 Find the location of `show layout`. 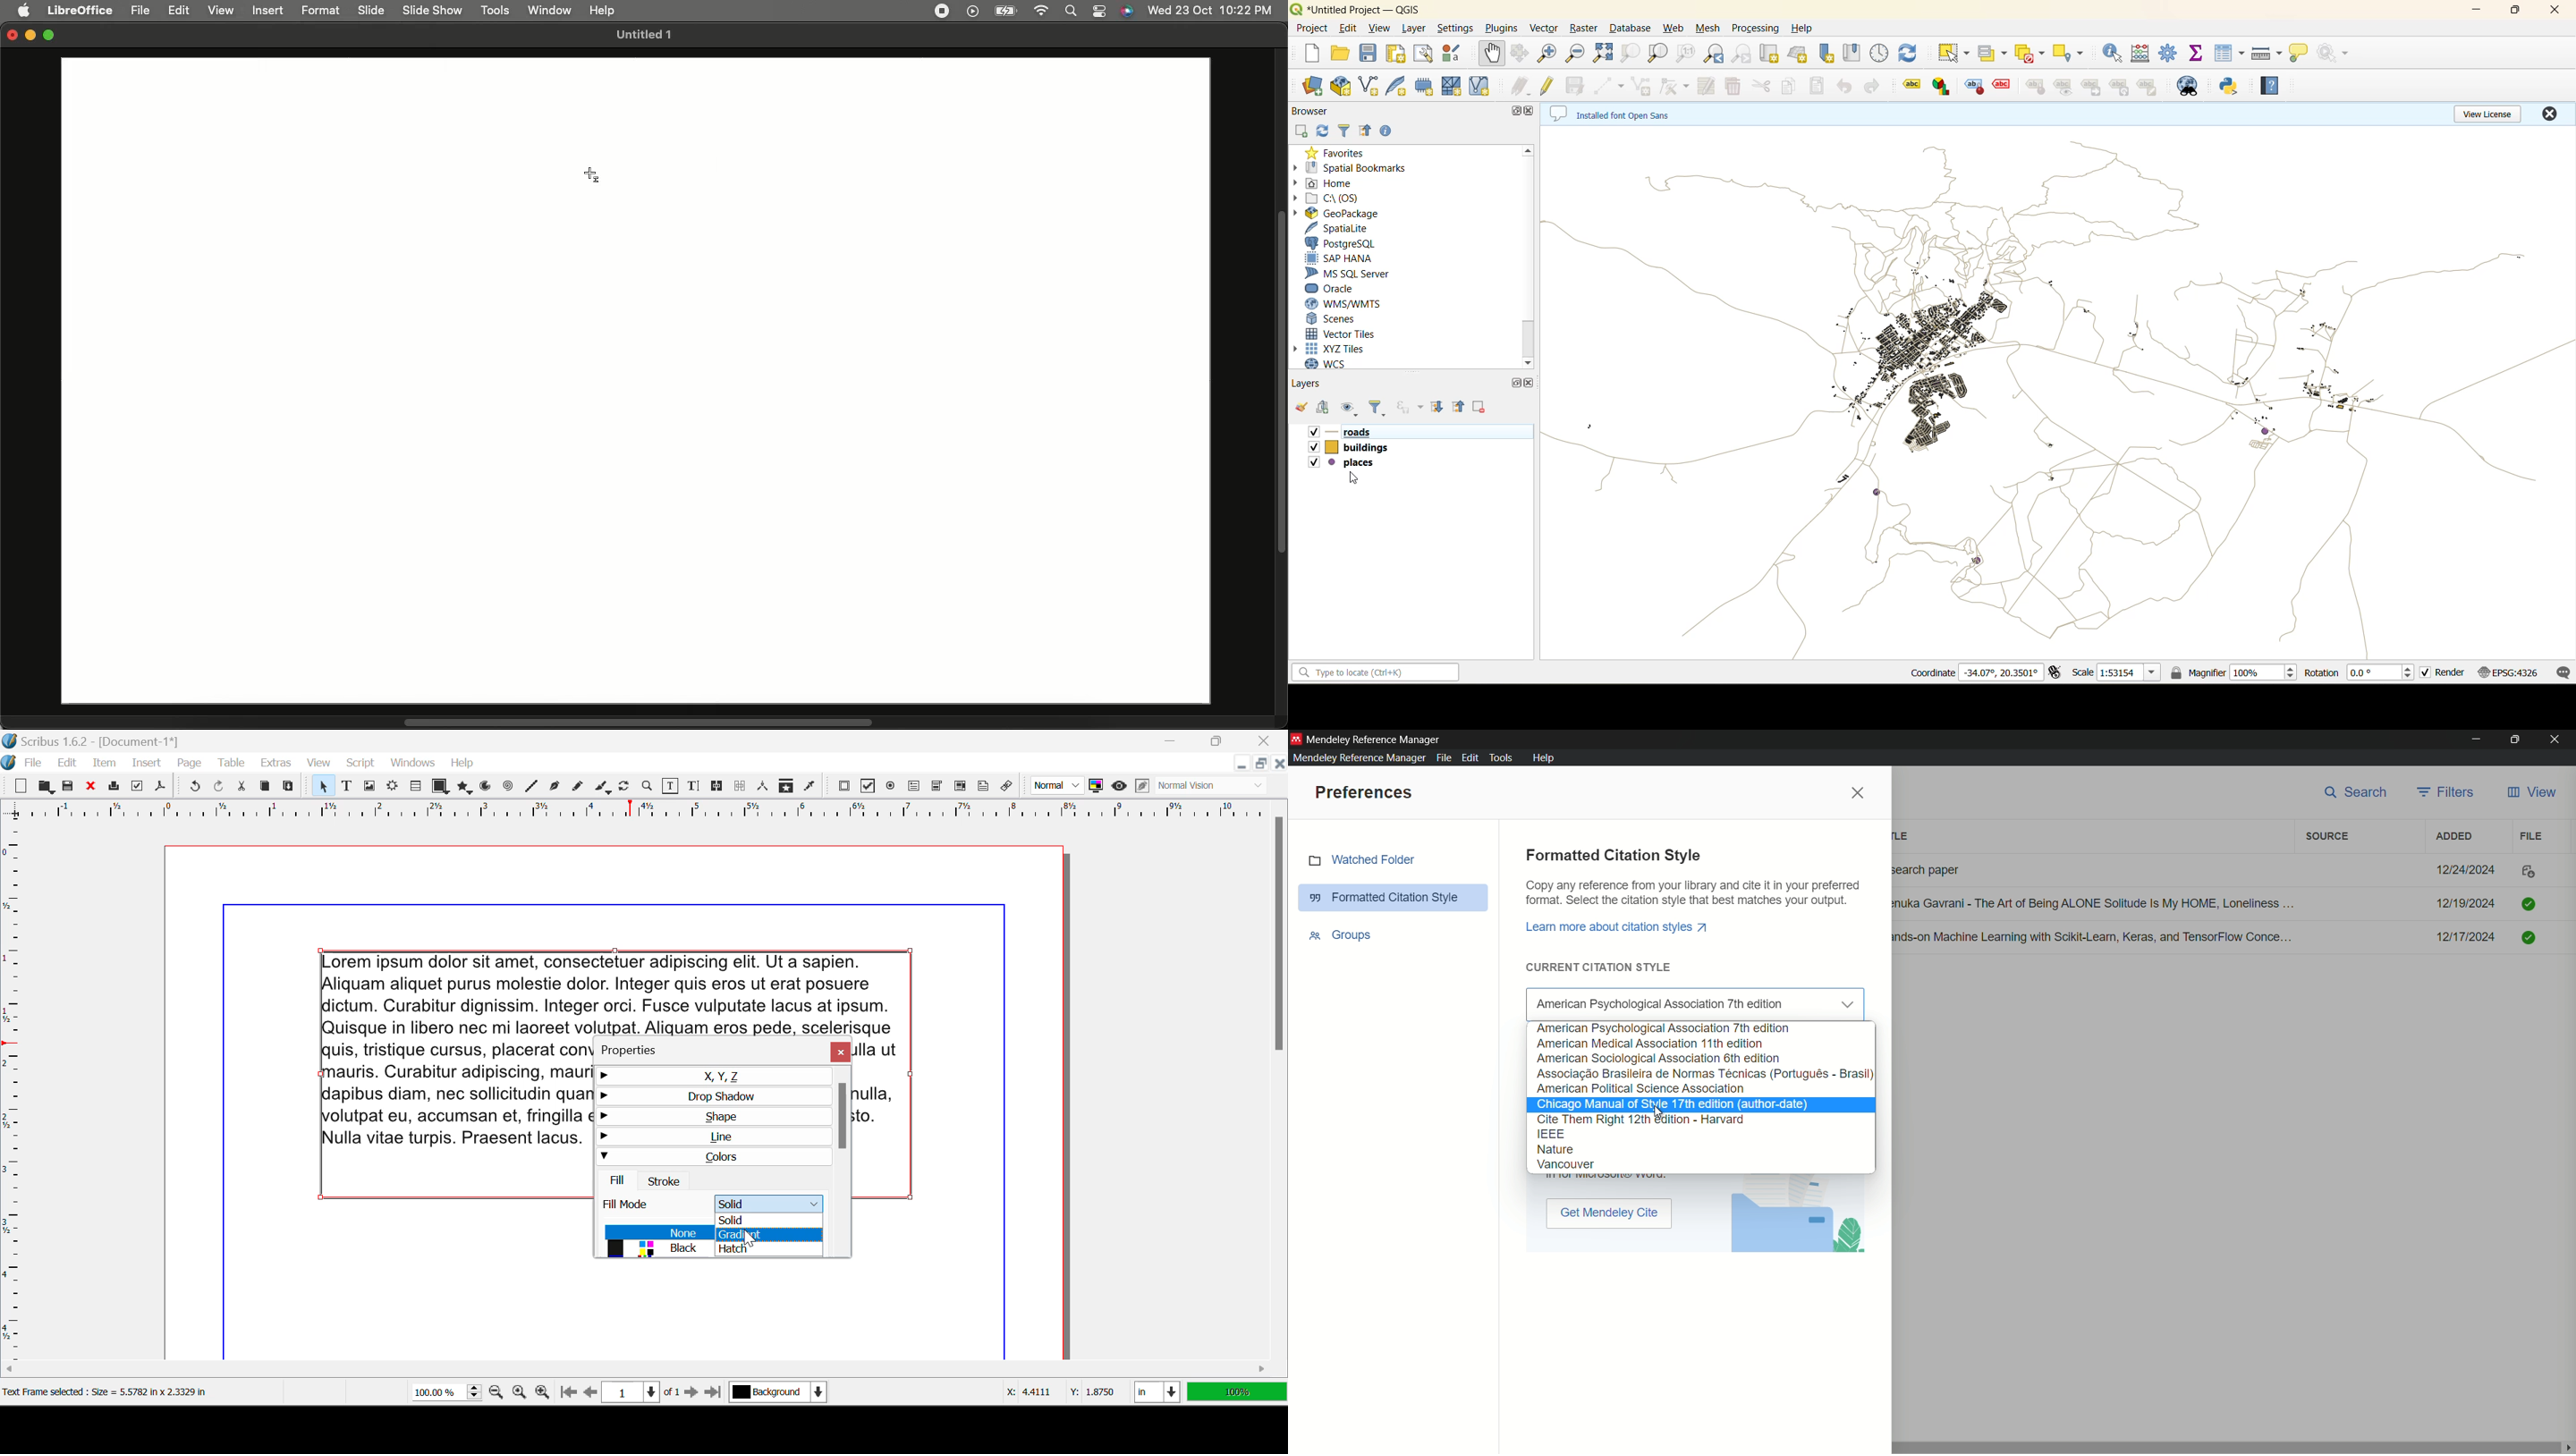

show layout is located at coordinates (1424, 54).